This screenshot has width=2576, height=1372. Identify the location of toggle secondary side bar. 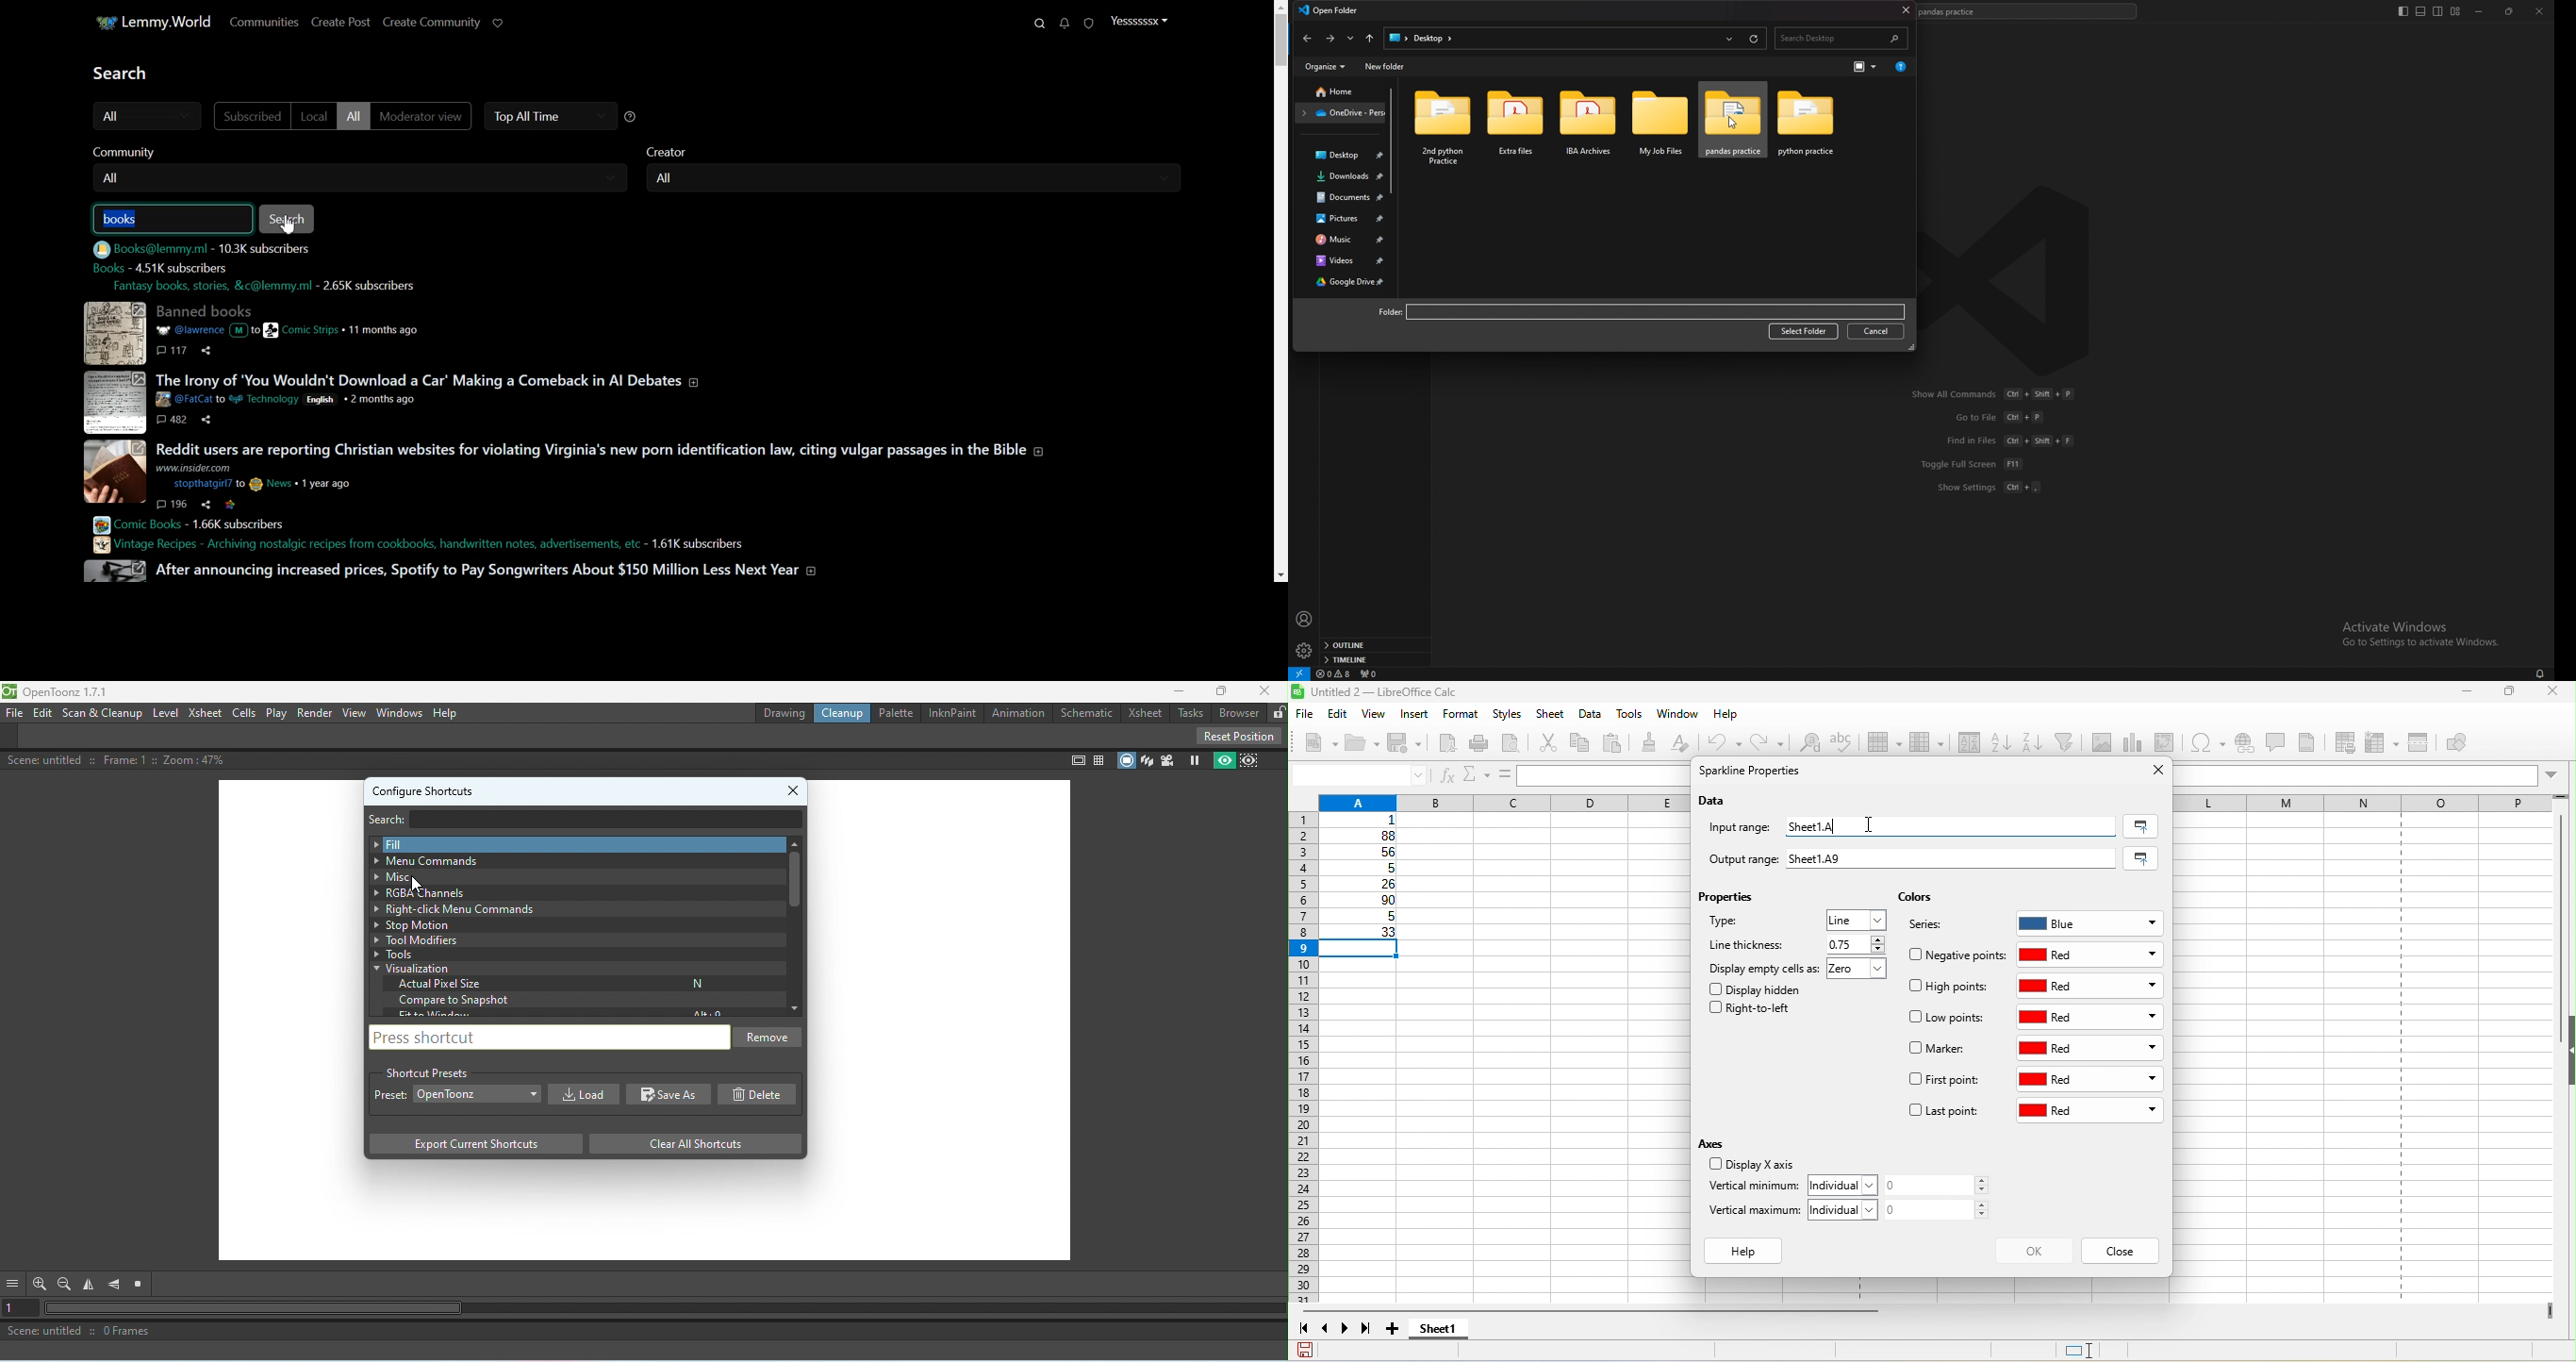
(2438, 11).